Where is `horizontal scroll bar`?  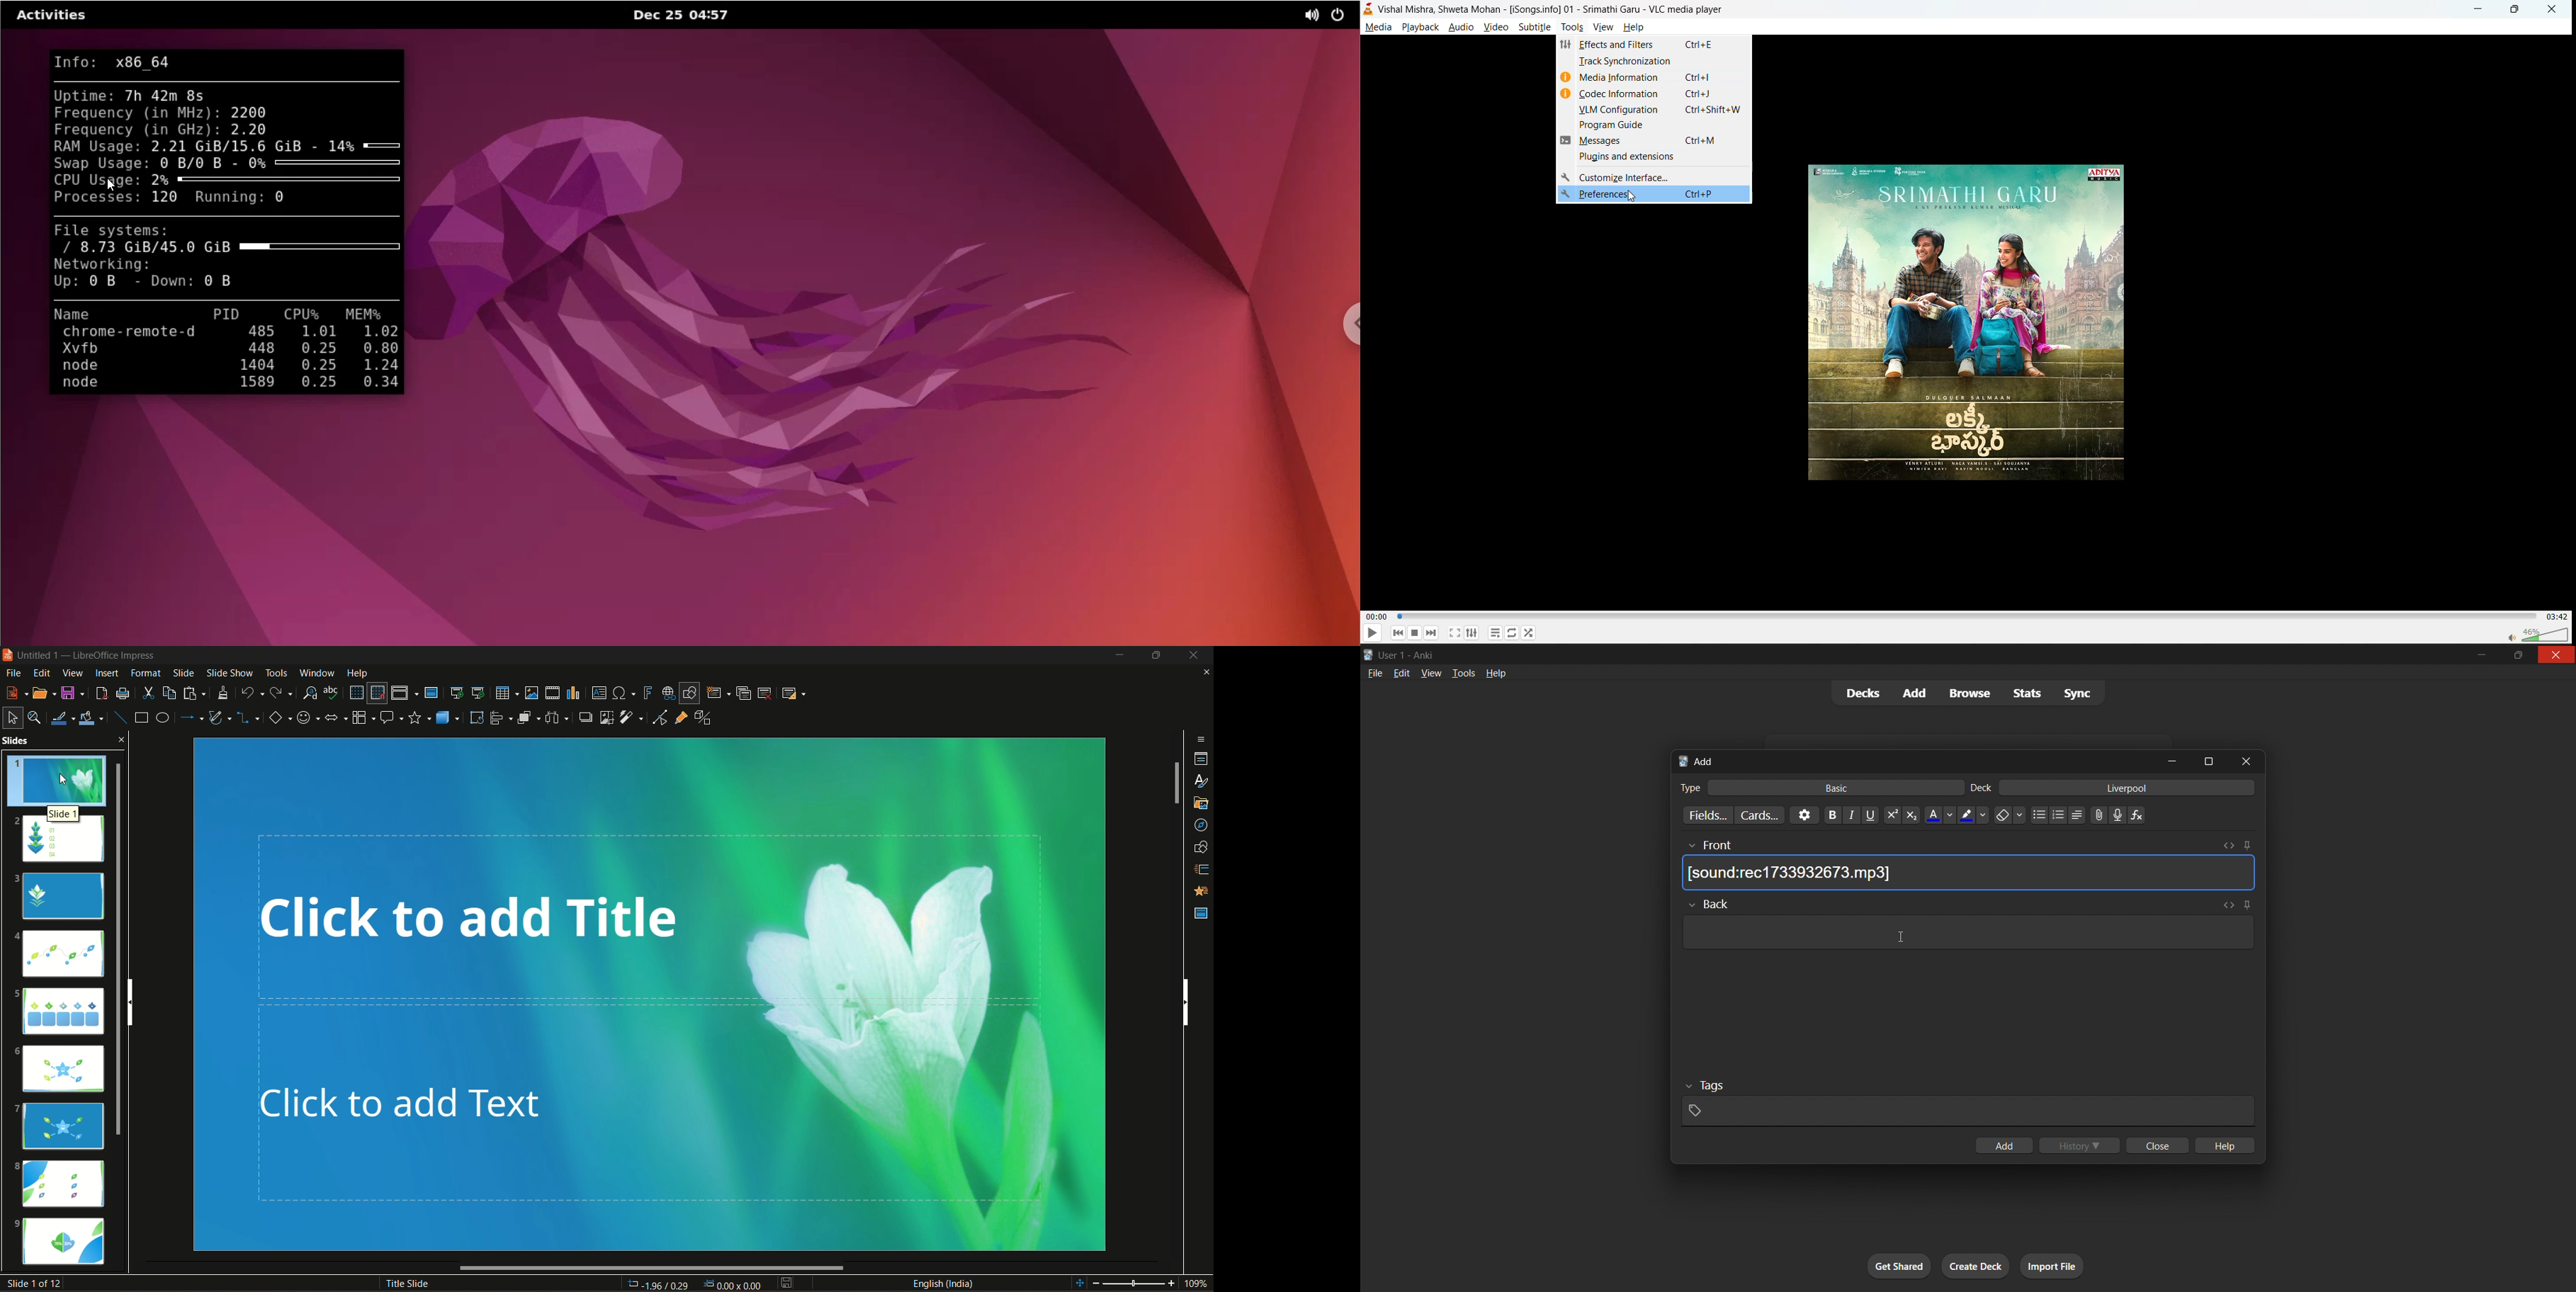
horizontal scroll bar is located at coordinates (652, 1269).